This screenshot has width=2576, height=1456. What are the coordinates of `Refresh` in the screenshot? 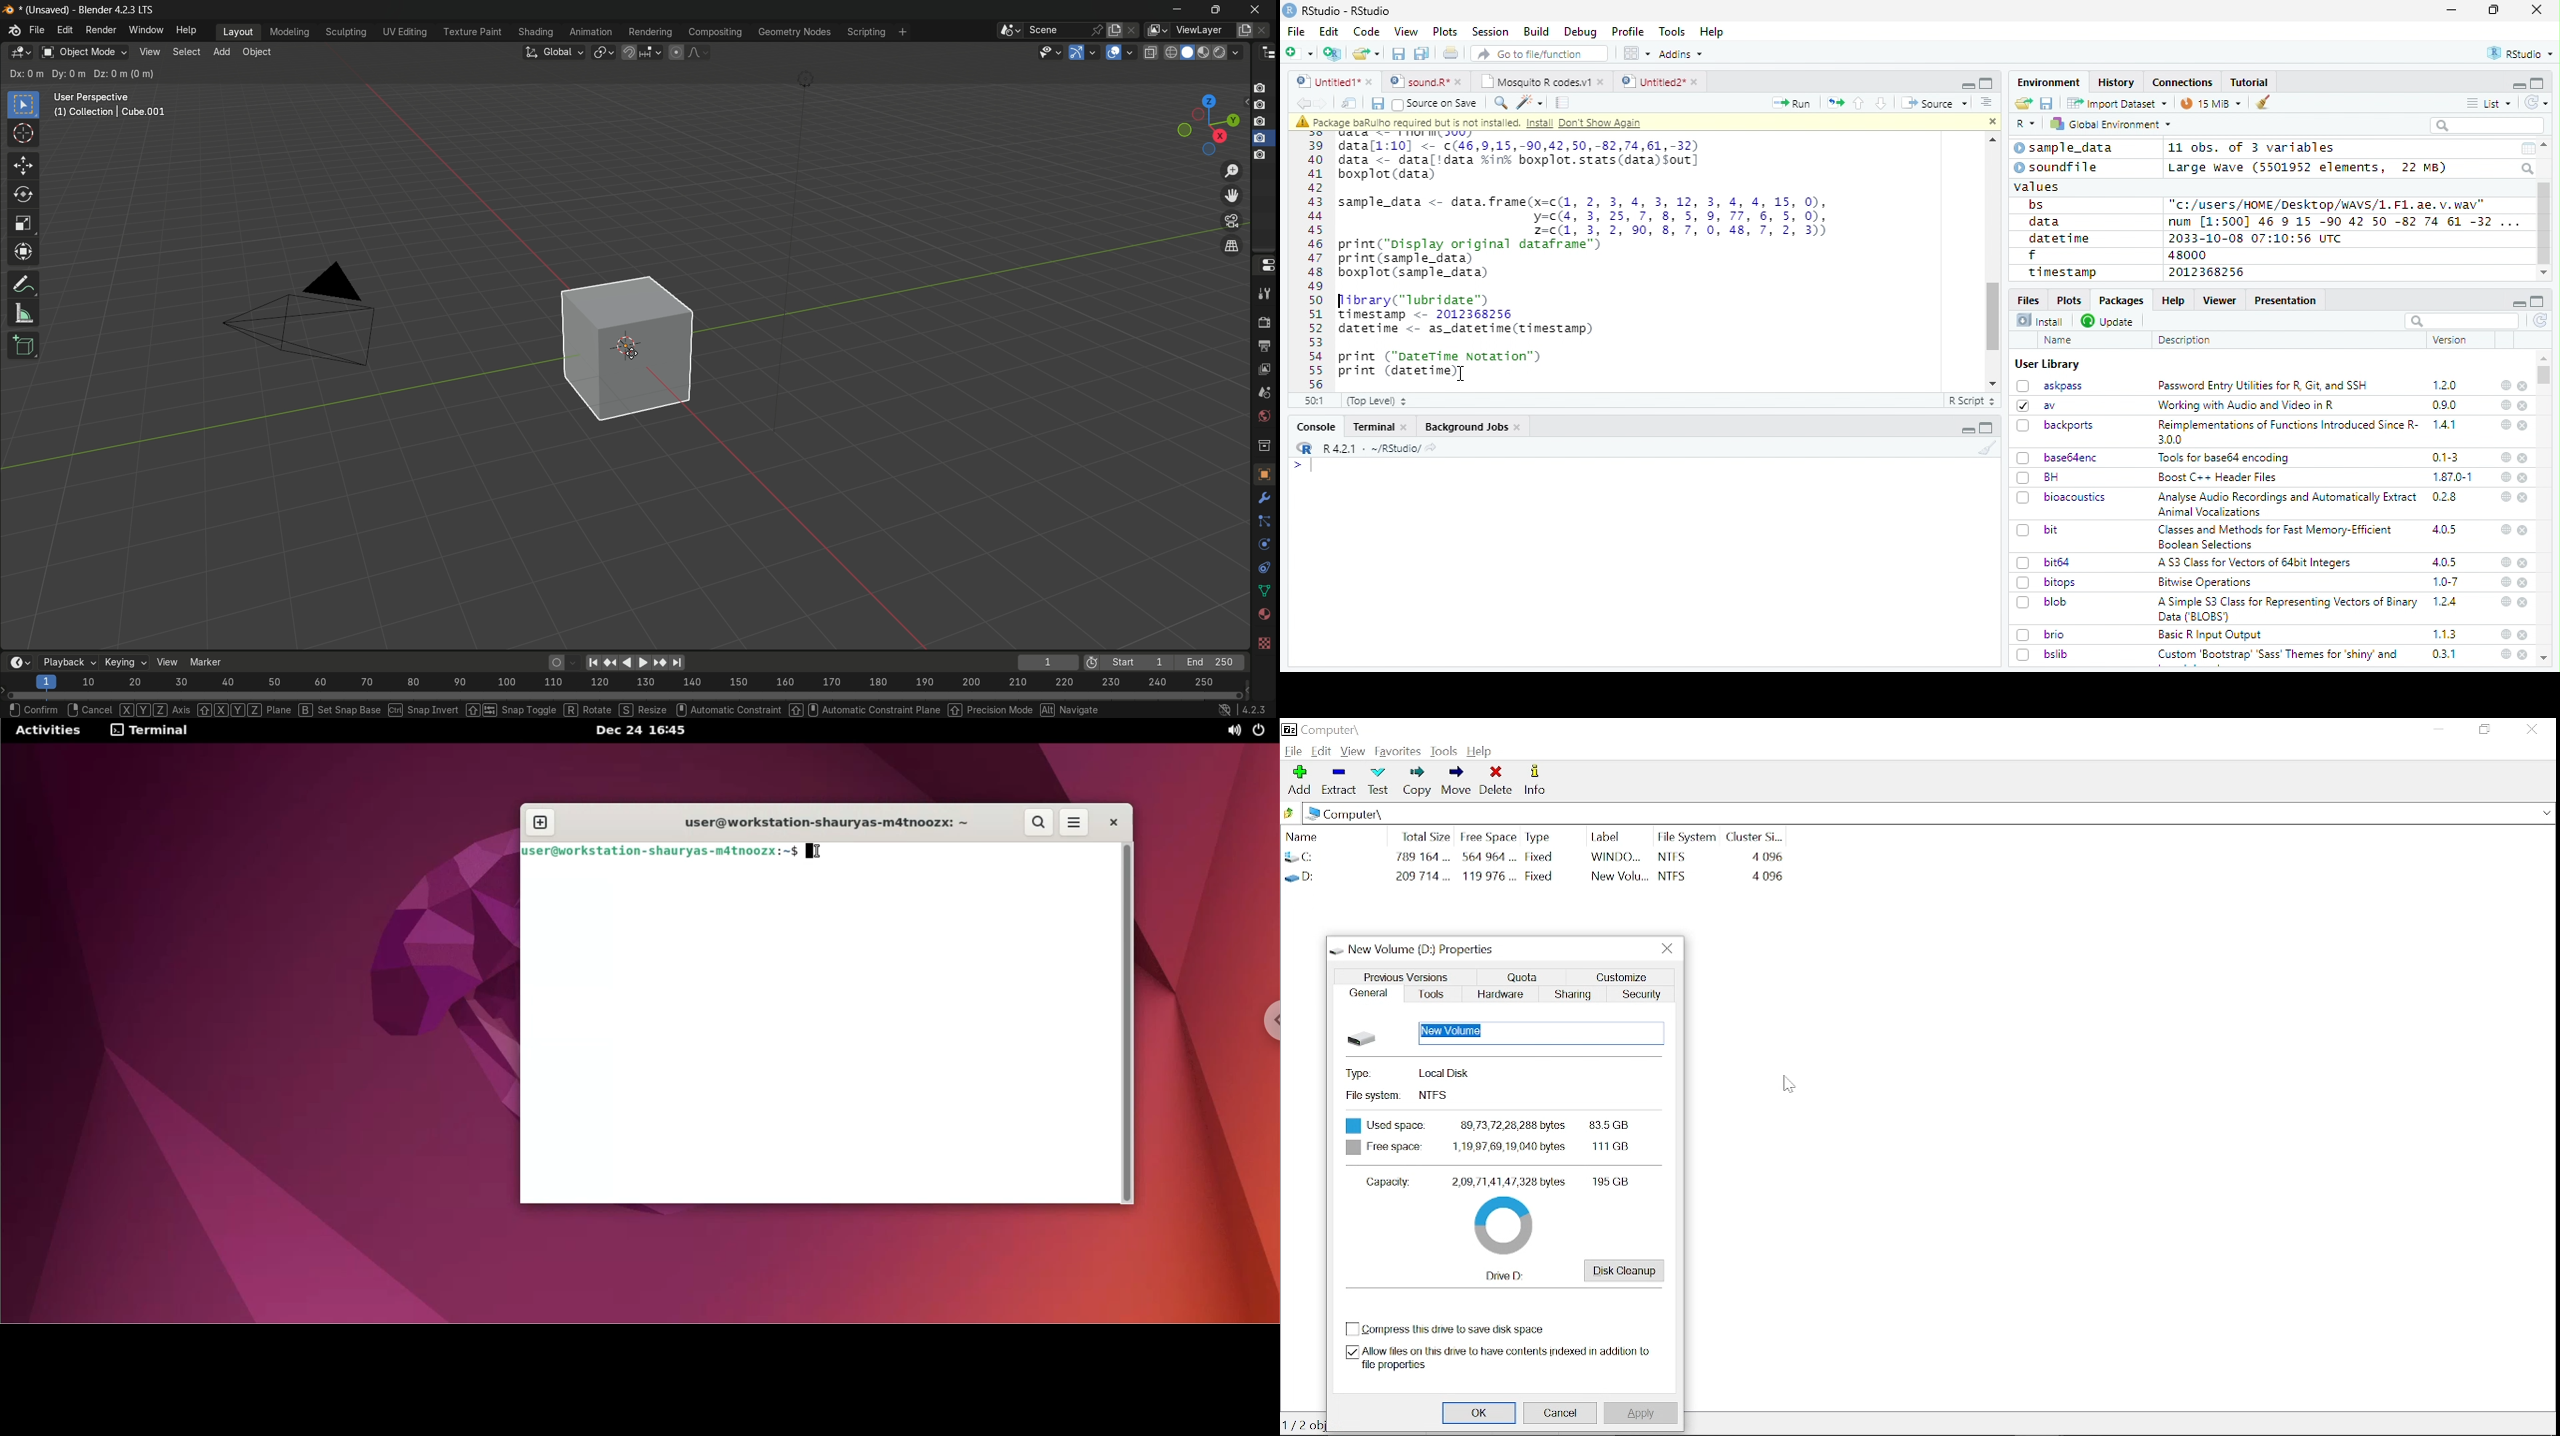 It's located at (2541, 322).